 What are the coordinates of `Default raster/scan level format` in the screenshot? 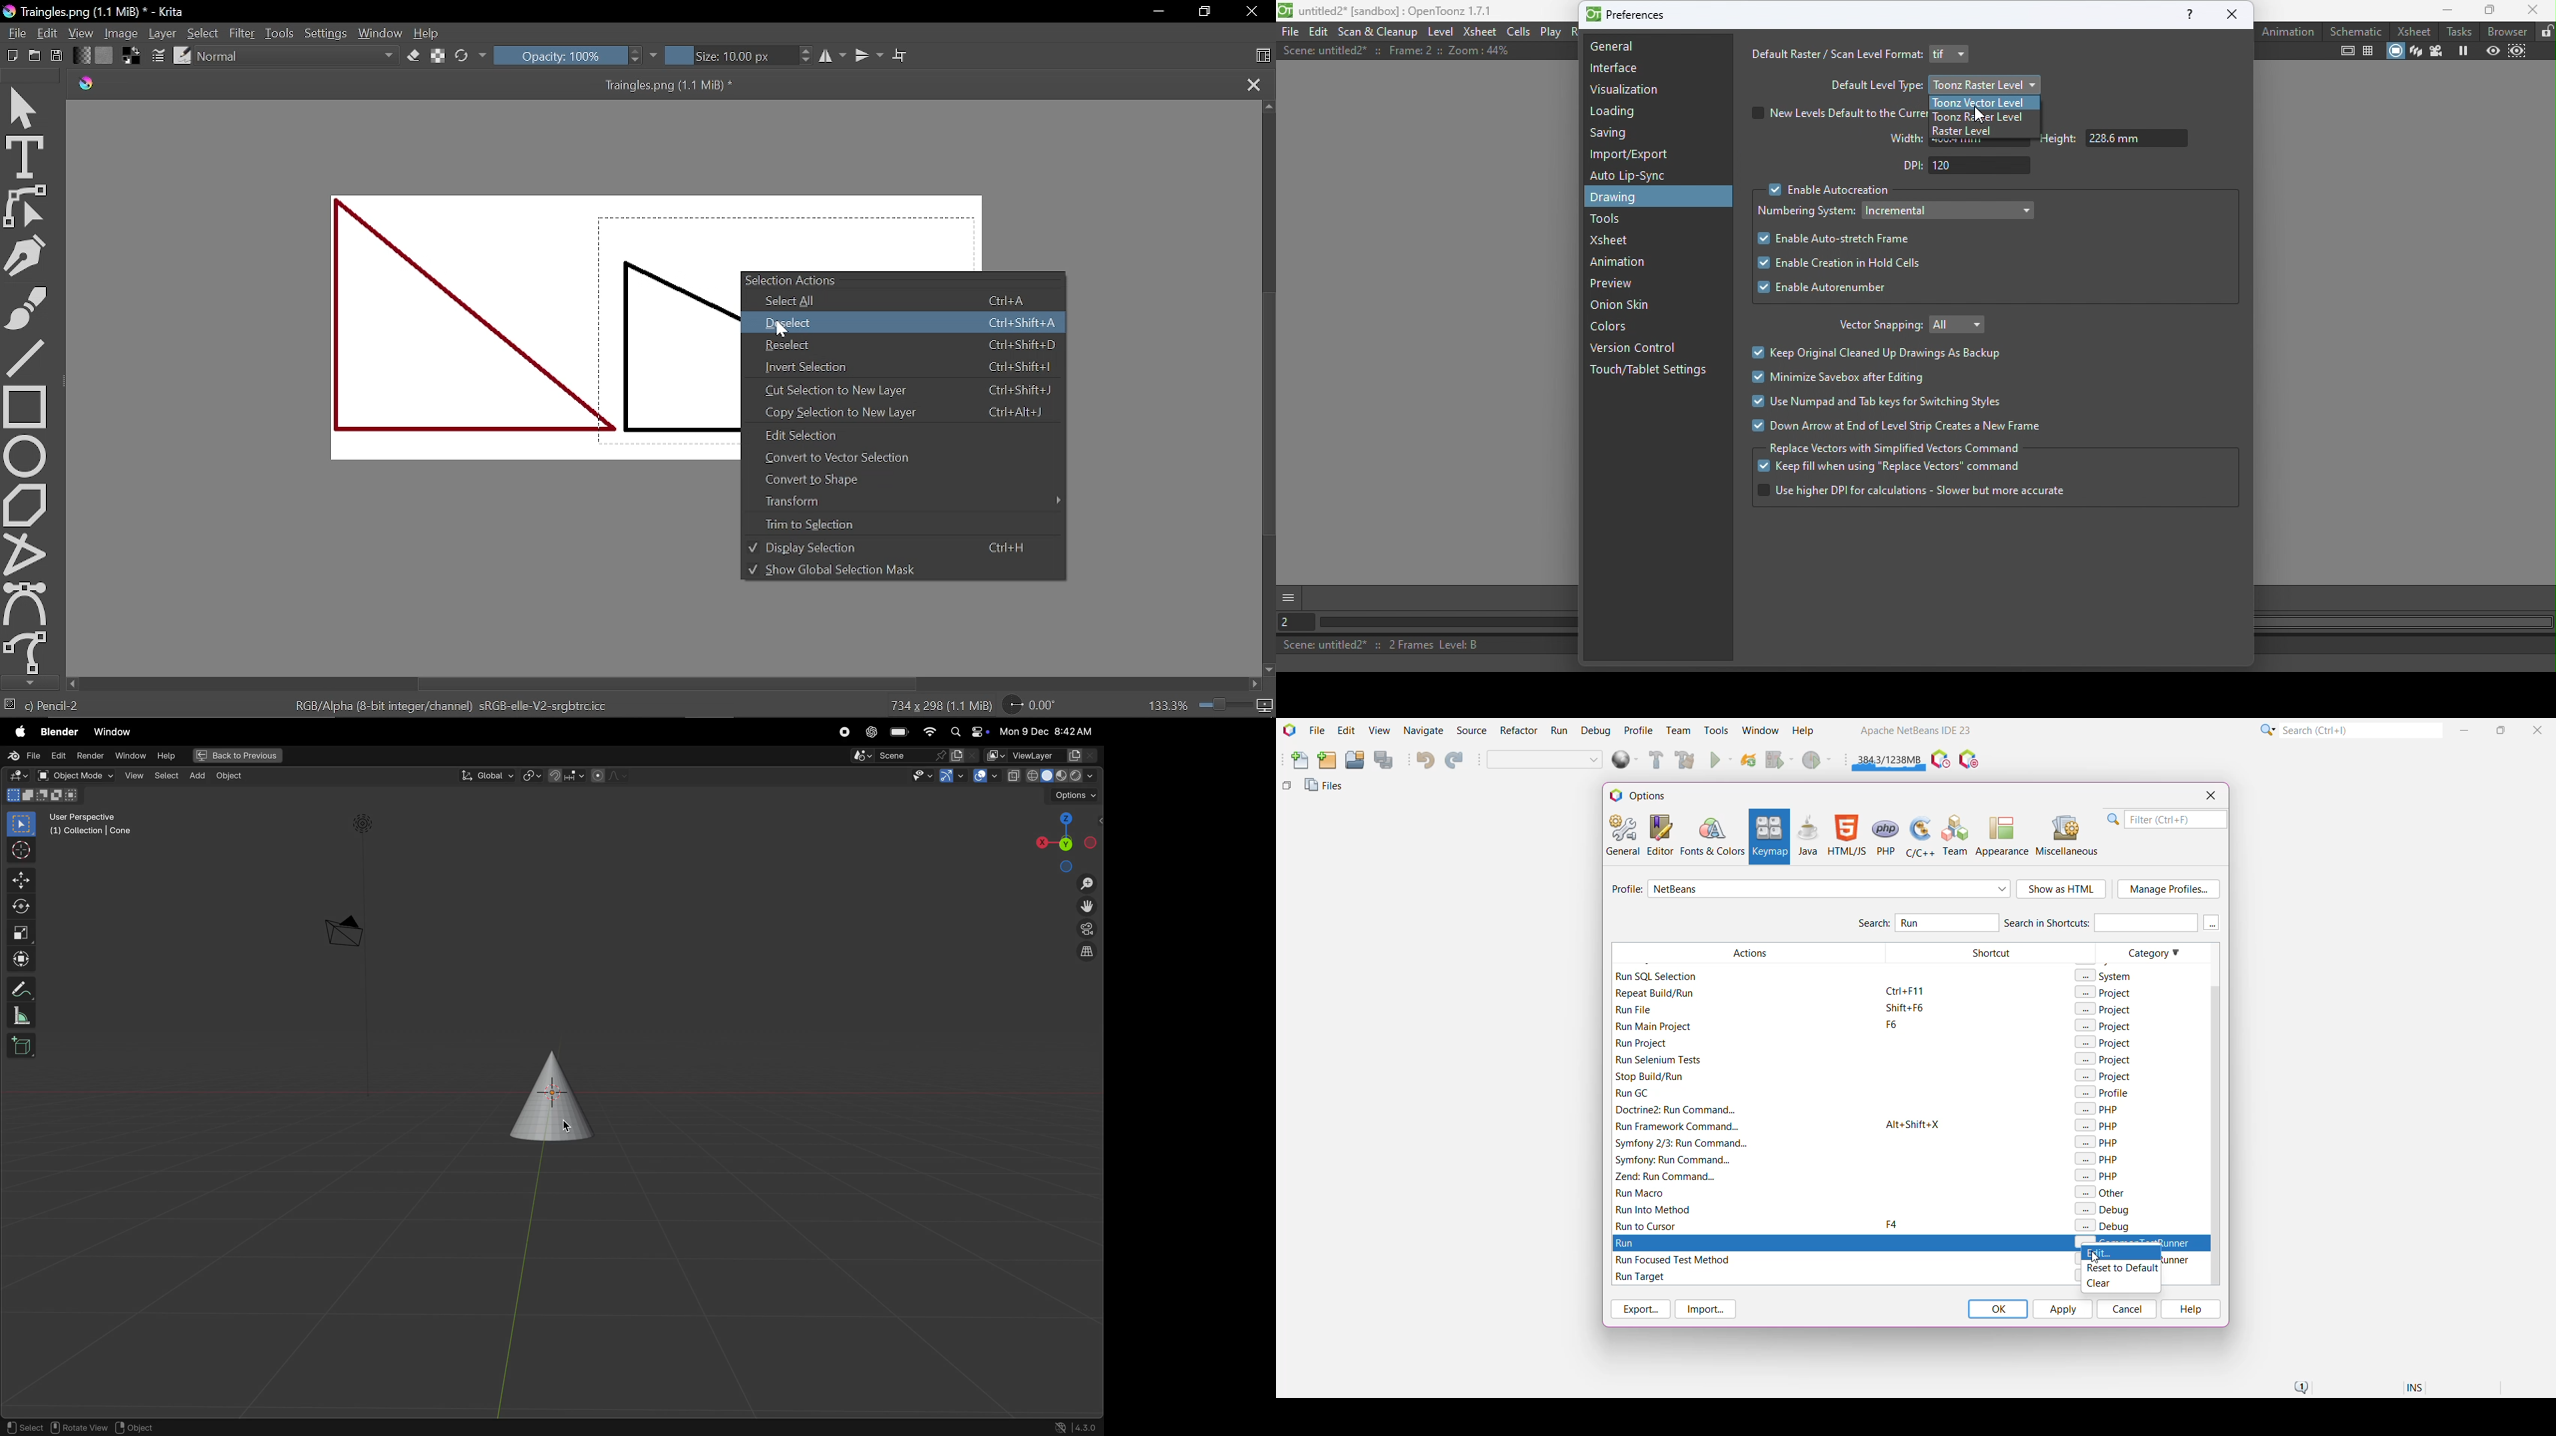 It's located at (1835, 54).